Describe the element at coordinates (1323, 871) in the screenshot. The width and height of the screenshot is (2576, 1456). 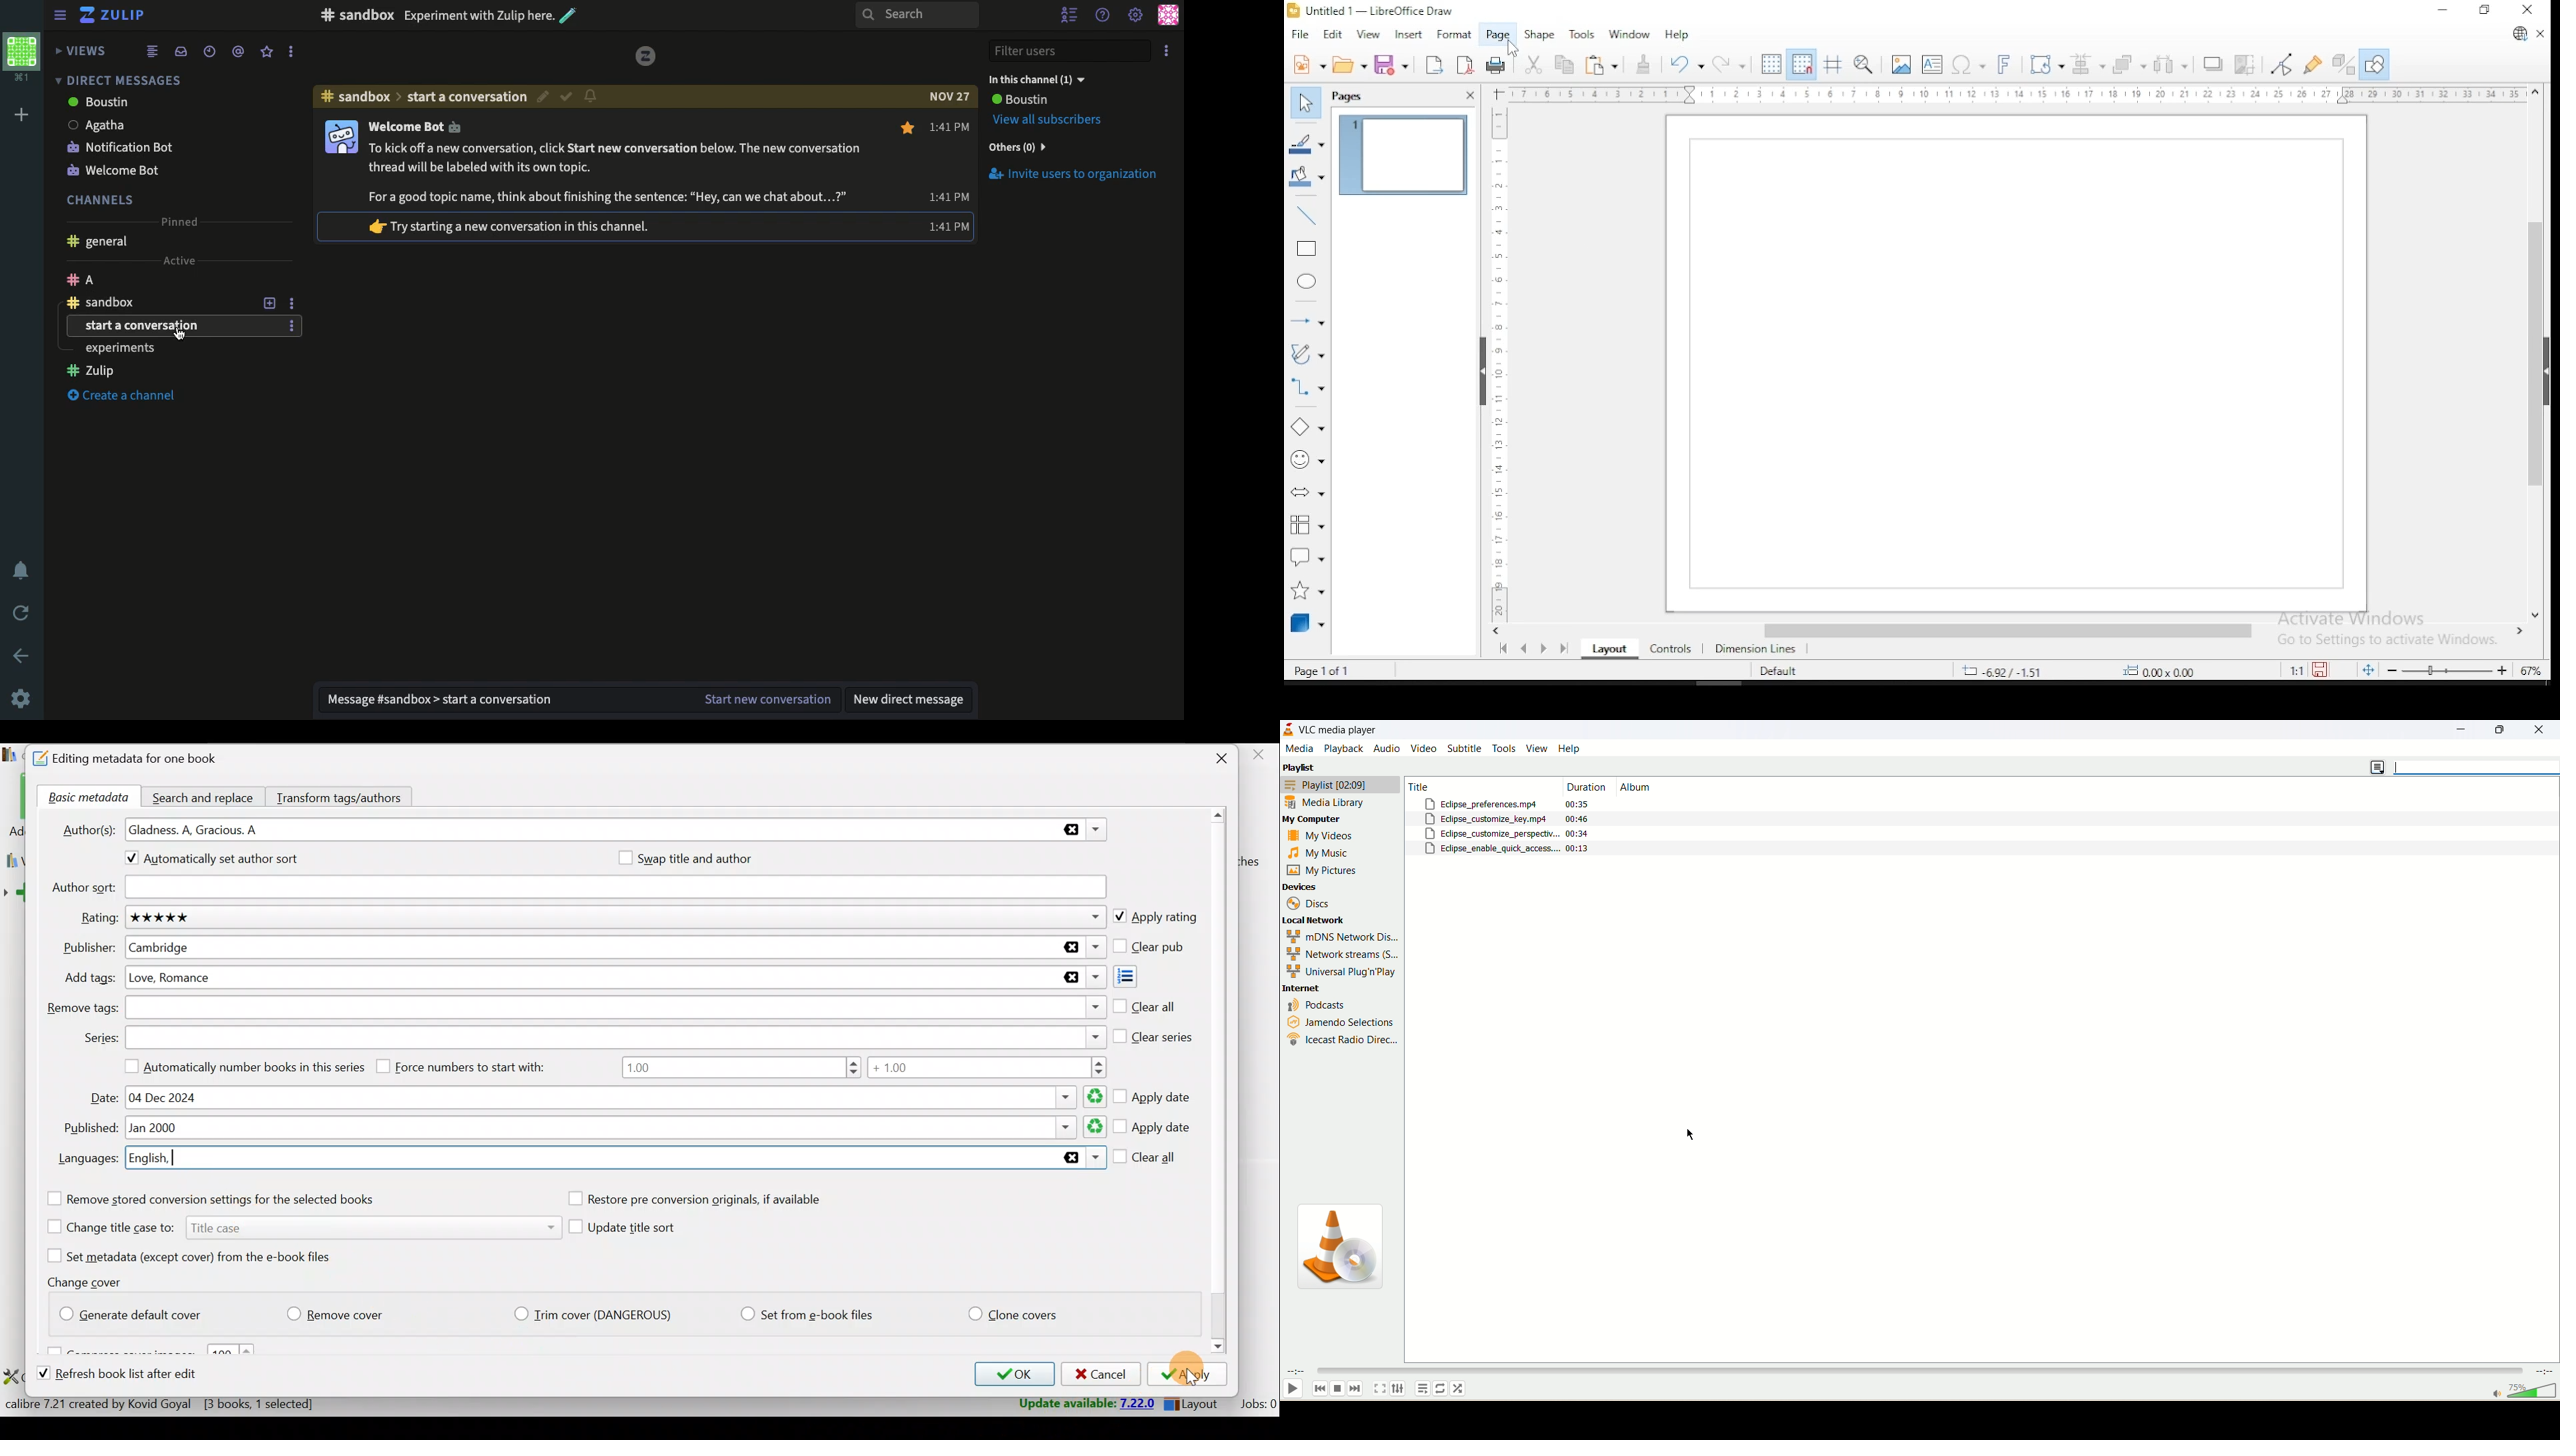
I see `my pictures` at that location.